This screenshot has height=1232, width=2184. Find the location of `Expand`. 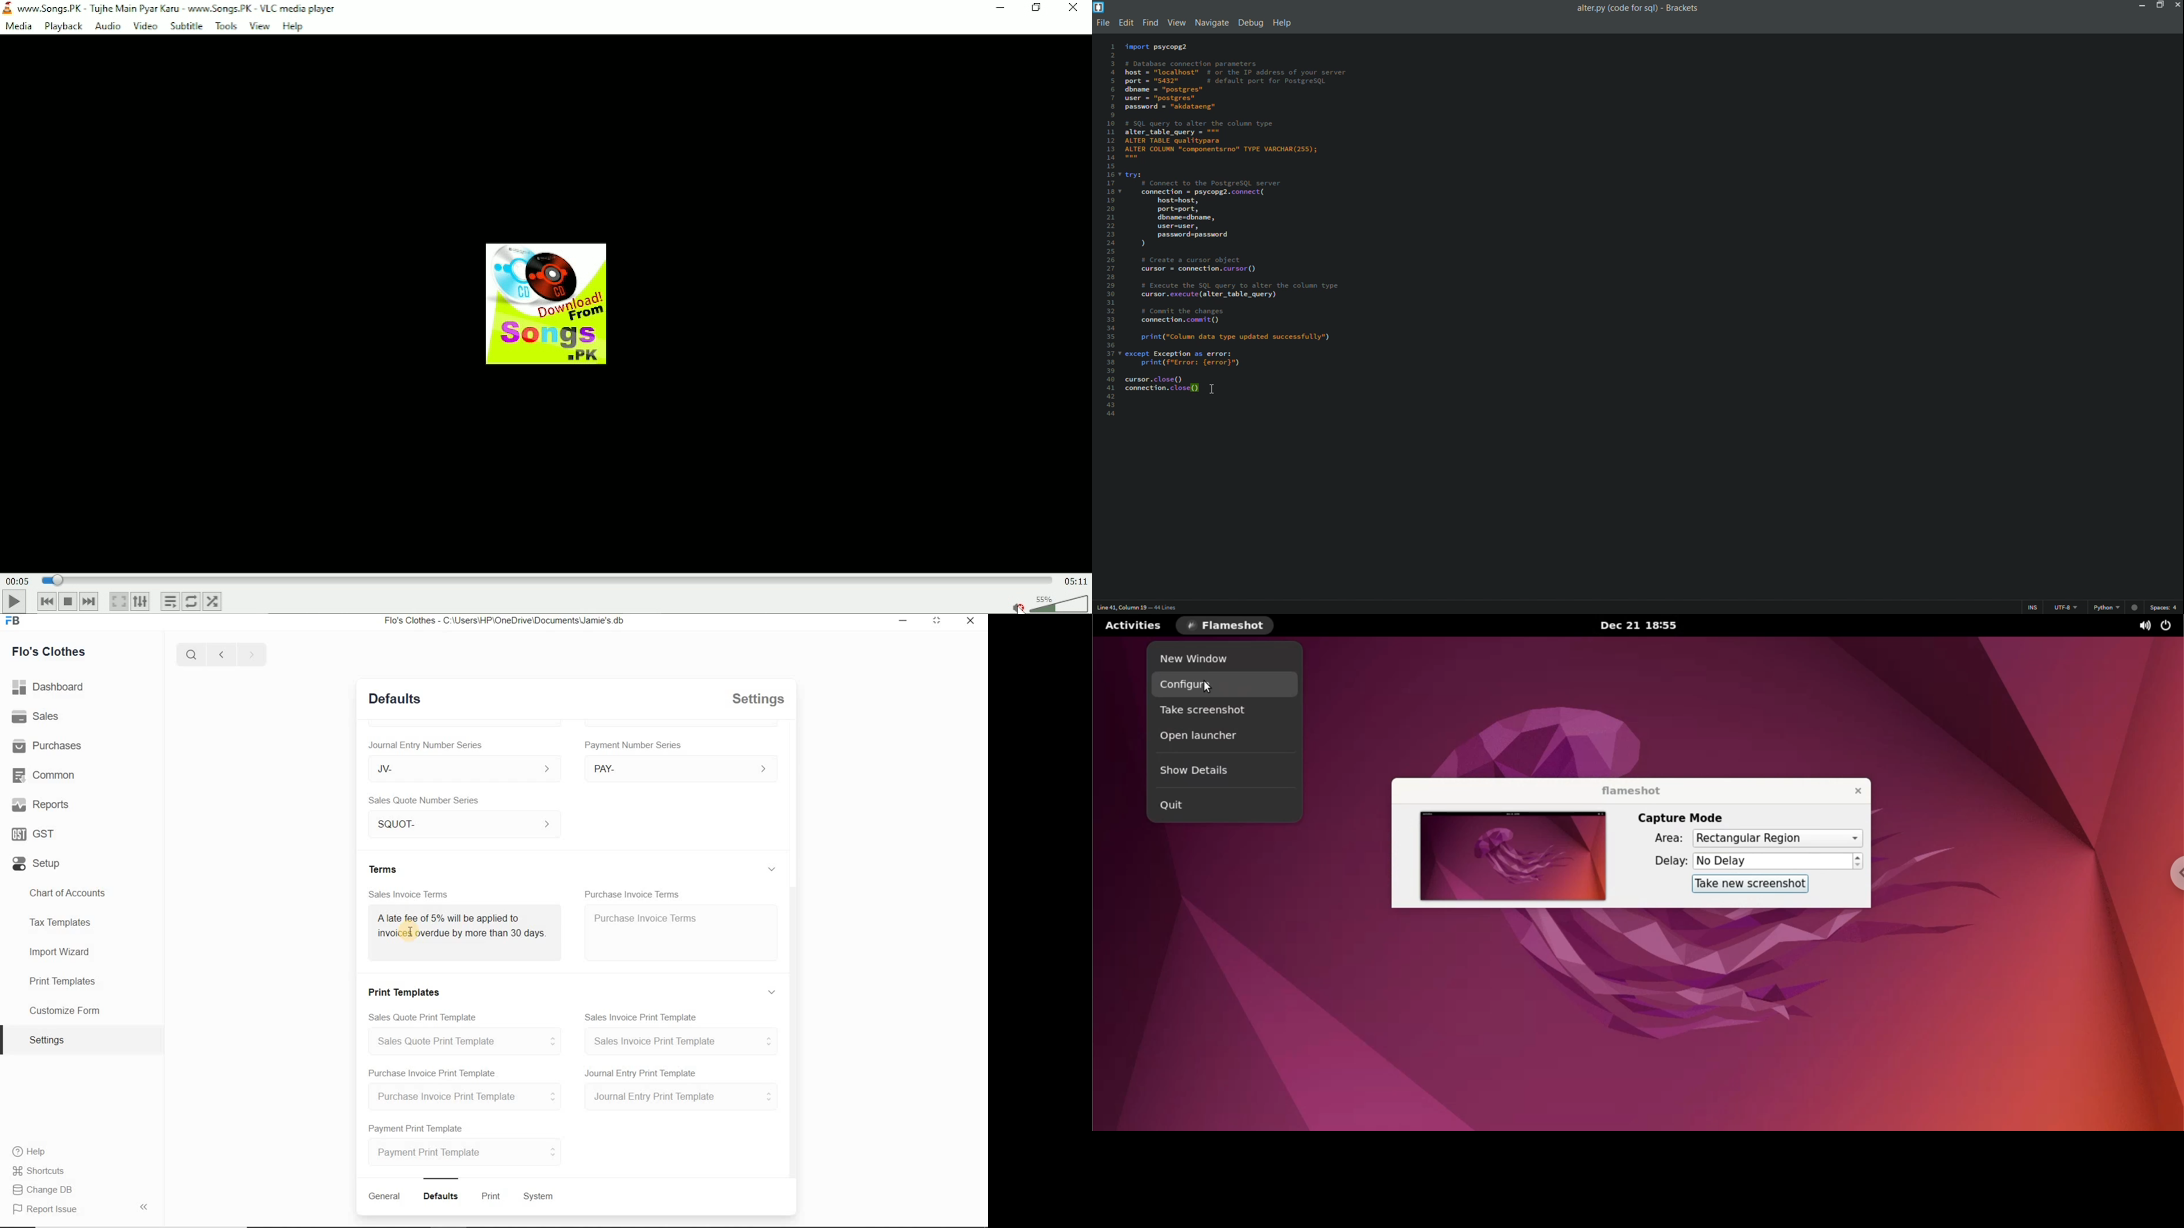

Expand is located at coordinates (772, 869).